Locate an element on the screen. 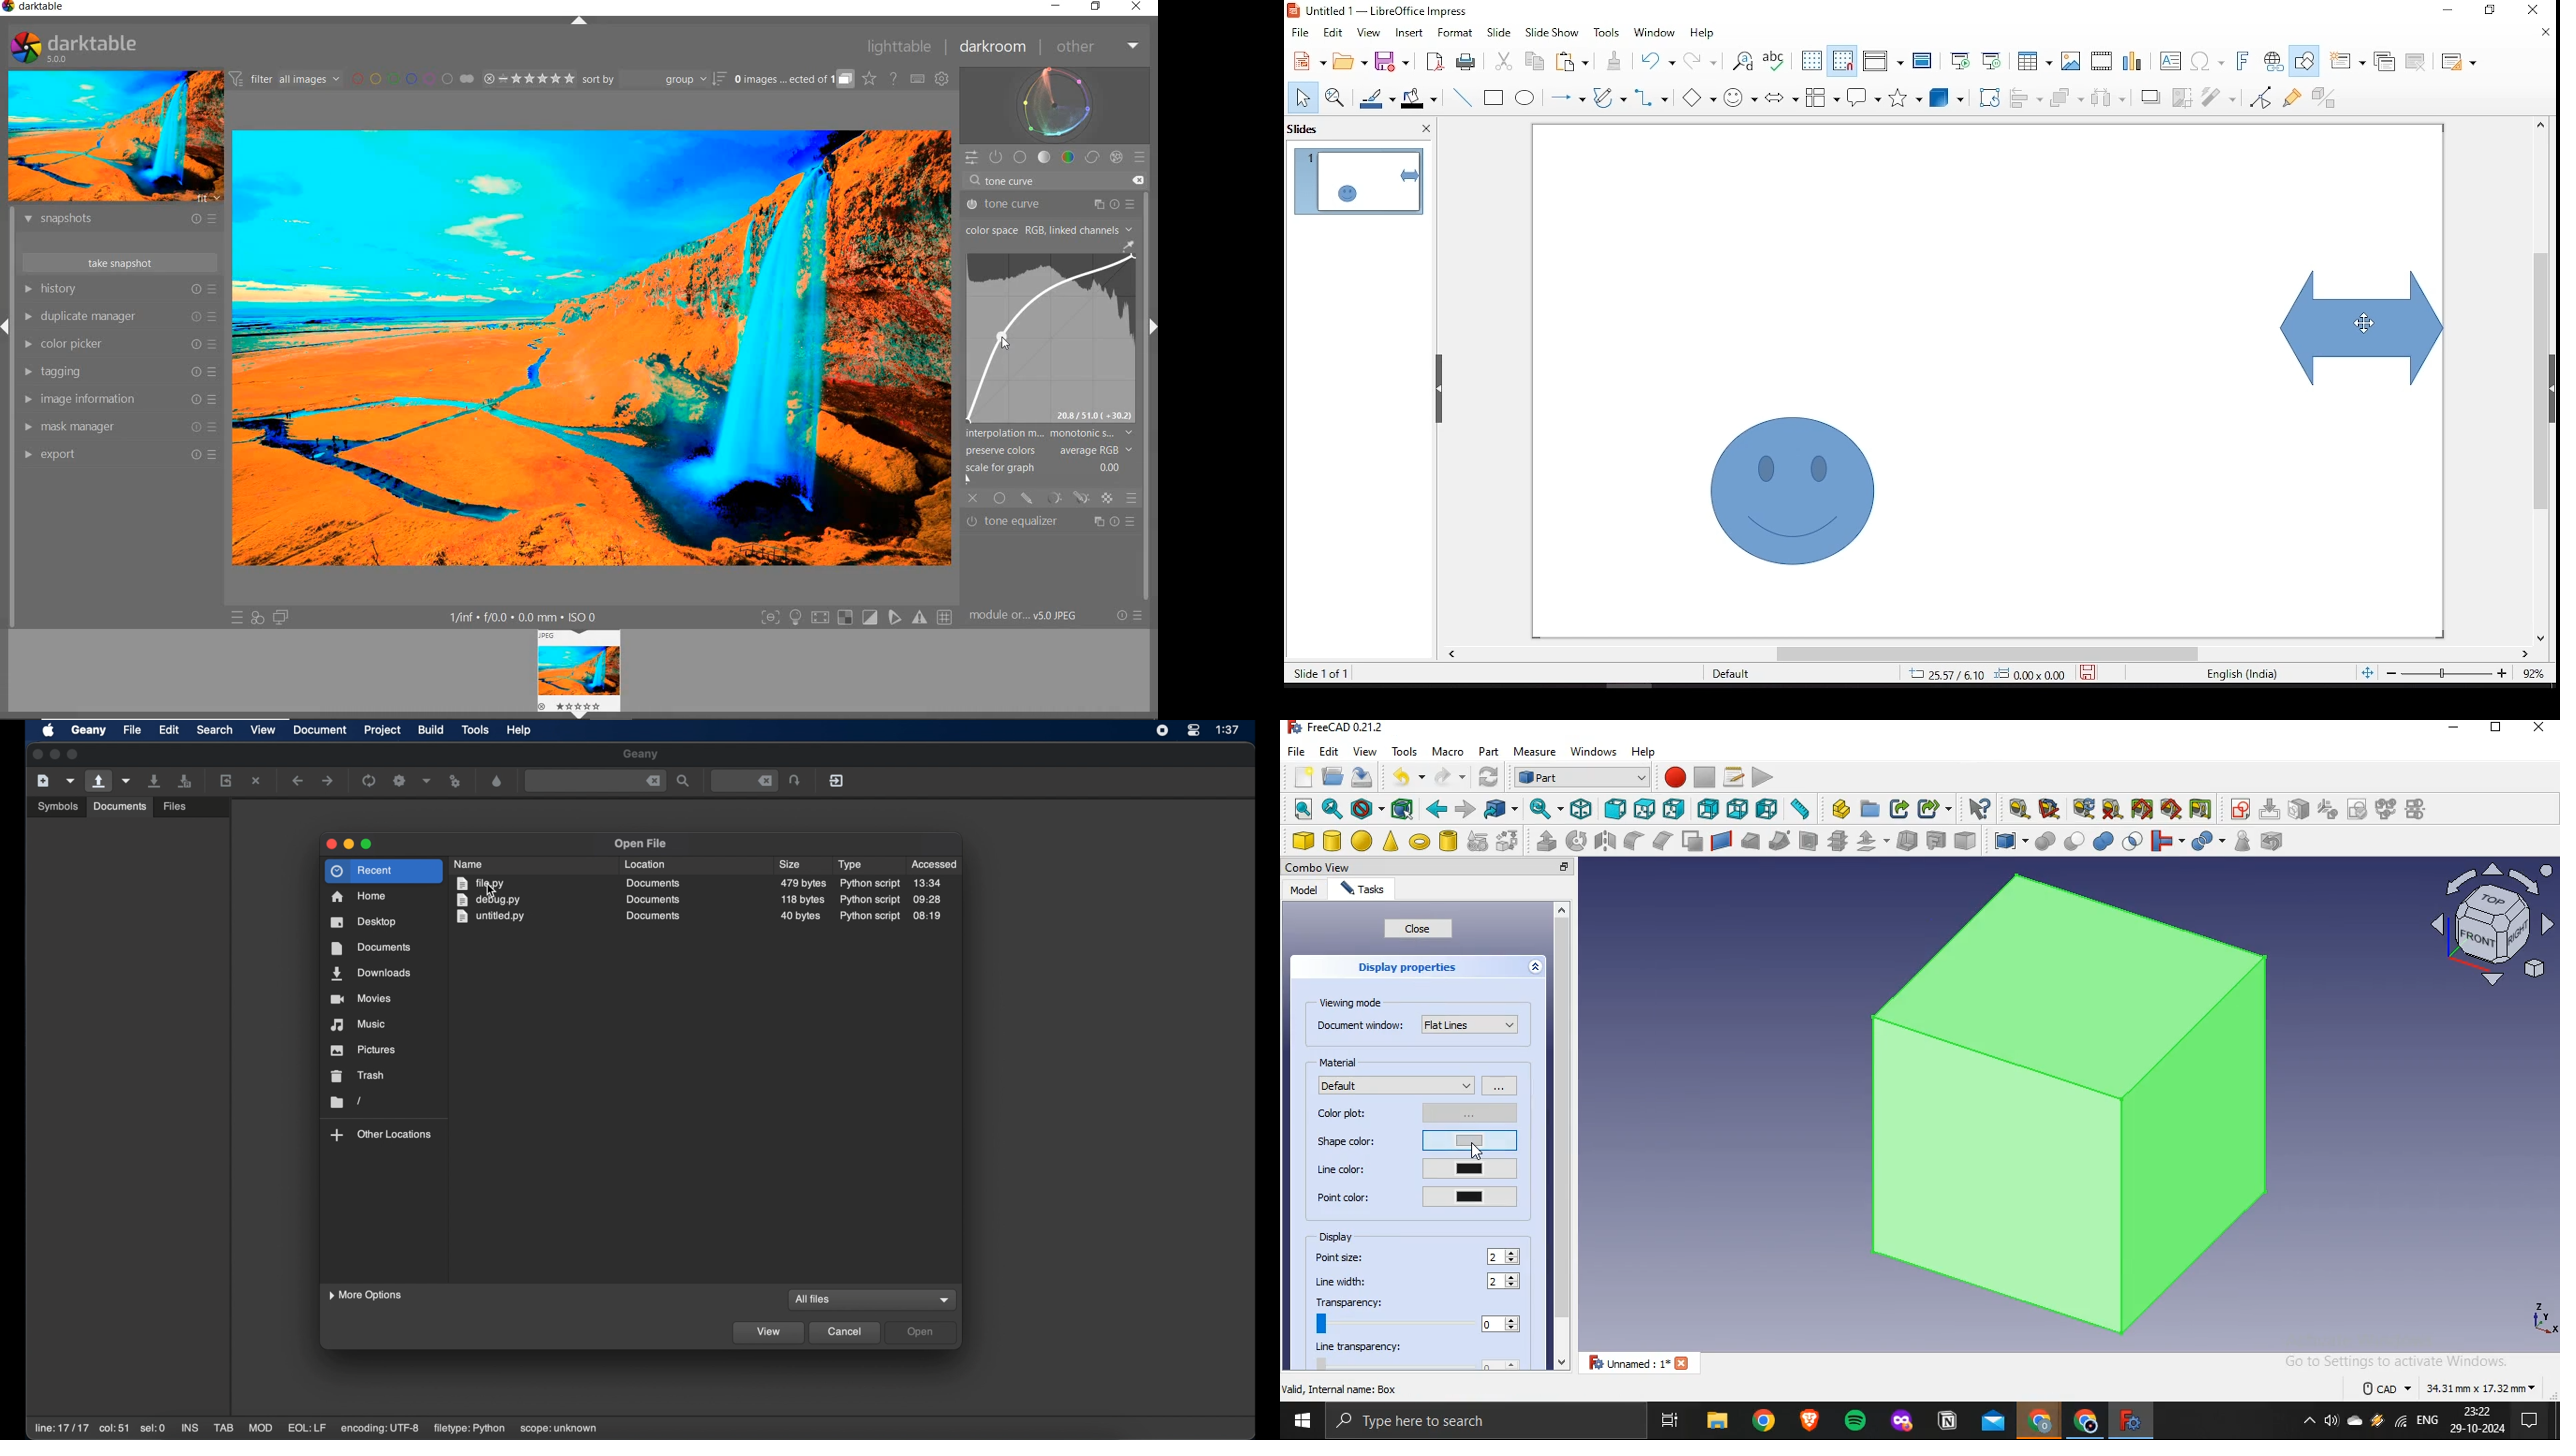 This screenshot has height=1456, width=2576. undo is located at coordinates (1662, 61).